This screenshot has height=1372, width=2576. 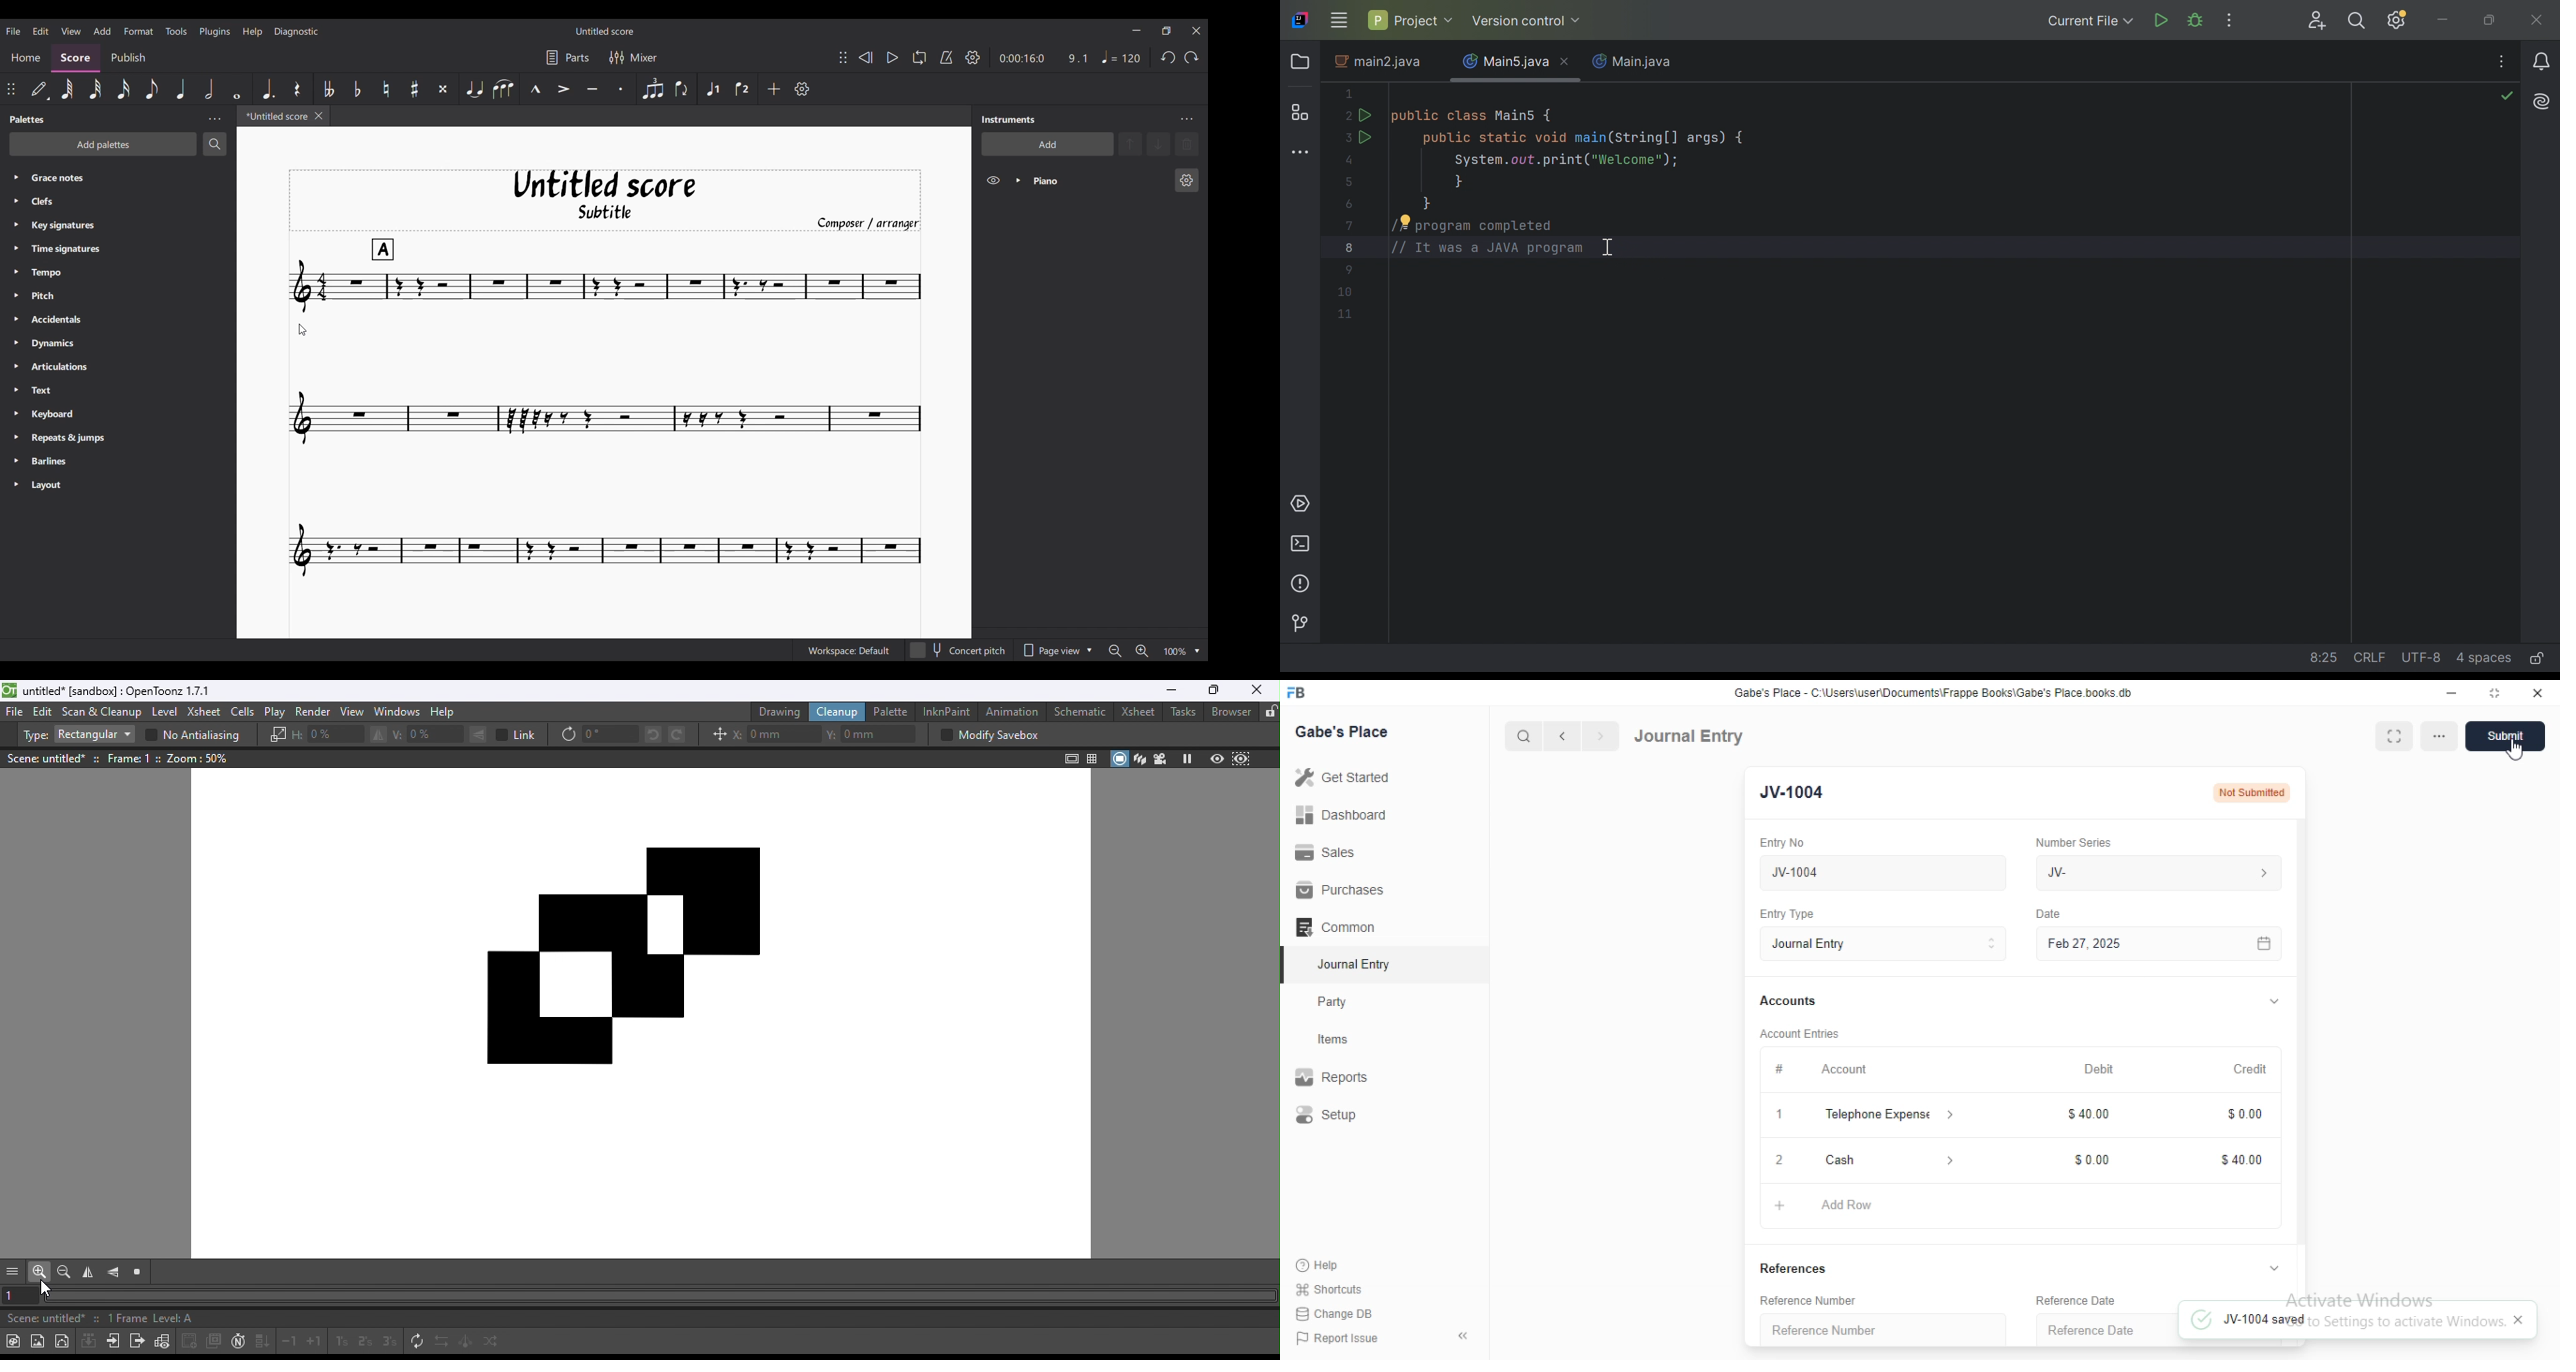 I want to click on Repeats & jumps, so click(x=74, y=438).